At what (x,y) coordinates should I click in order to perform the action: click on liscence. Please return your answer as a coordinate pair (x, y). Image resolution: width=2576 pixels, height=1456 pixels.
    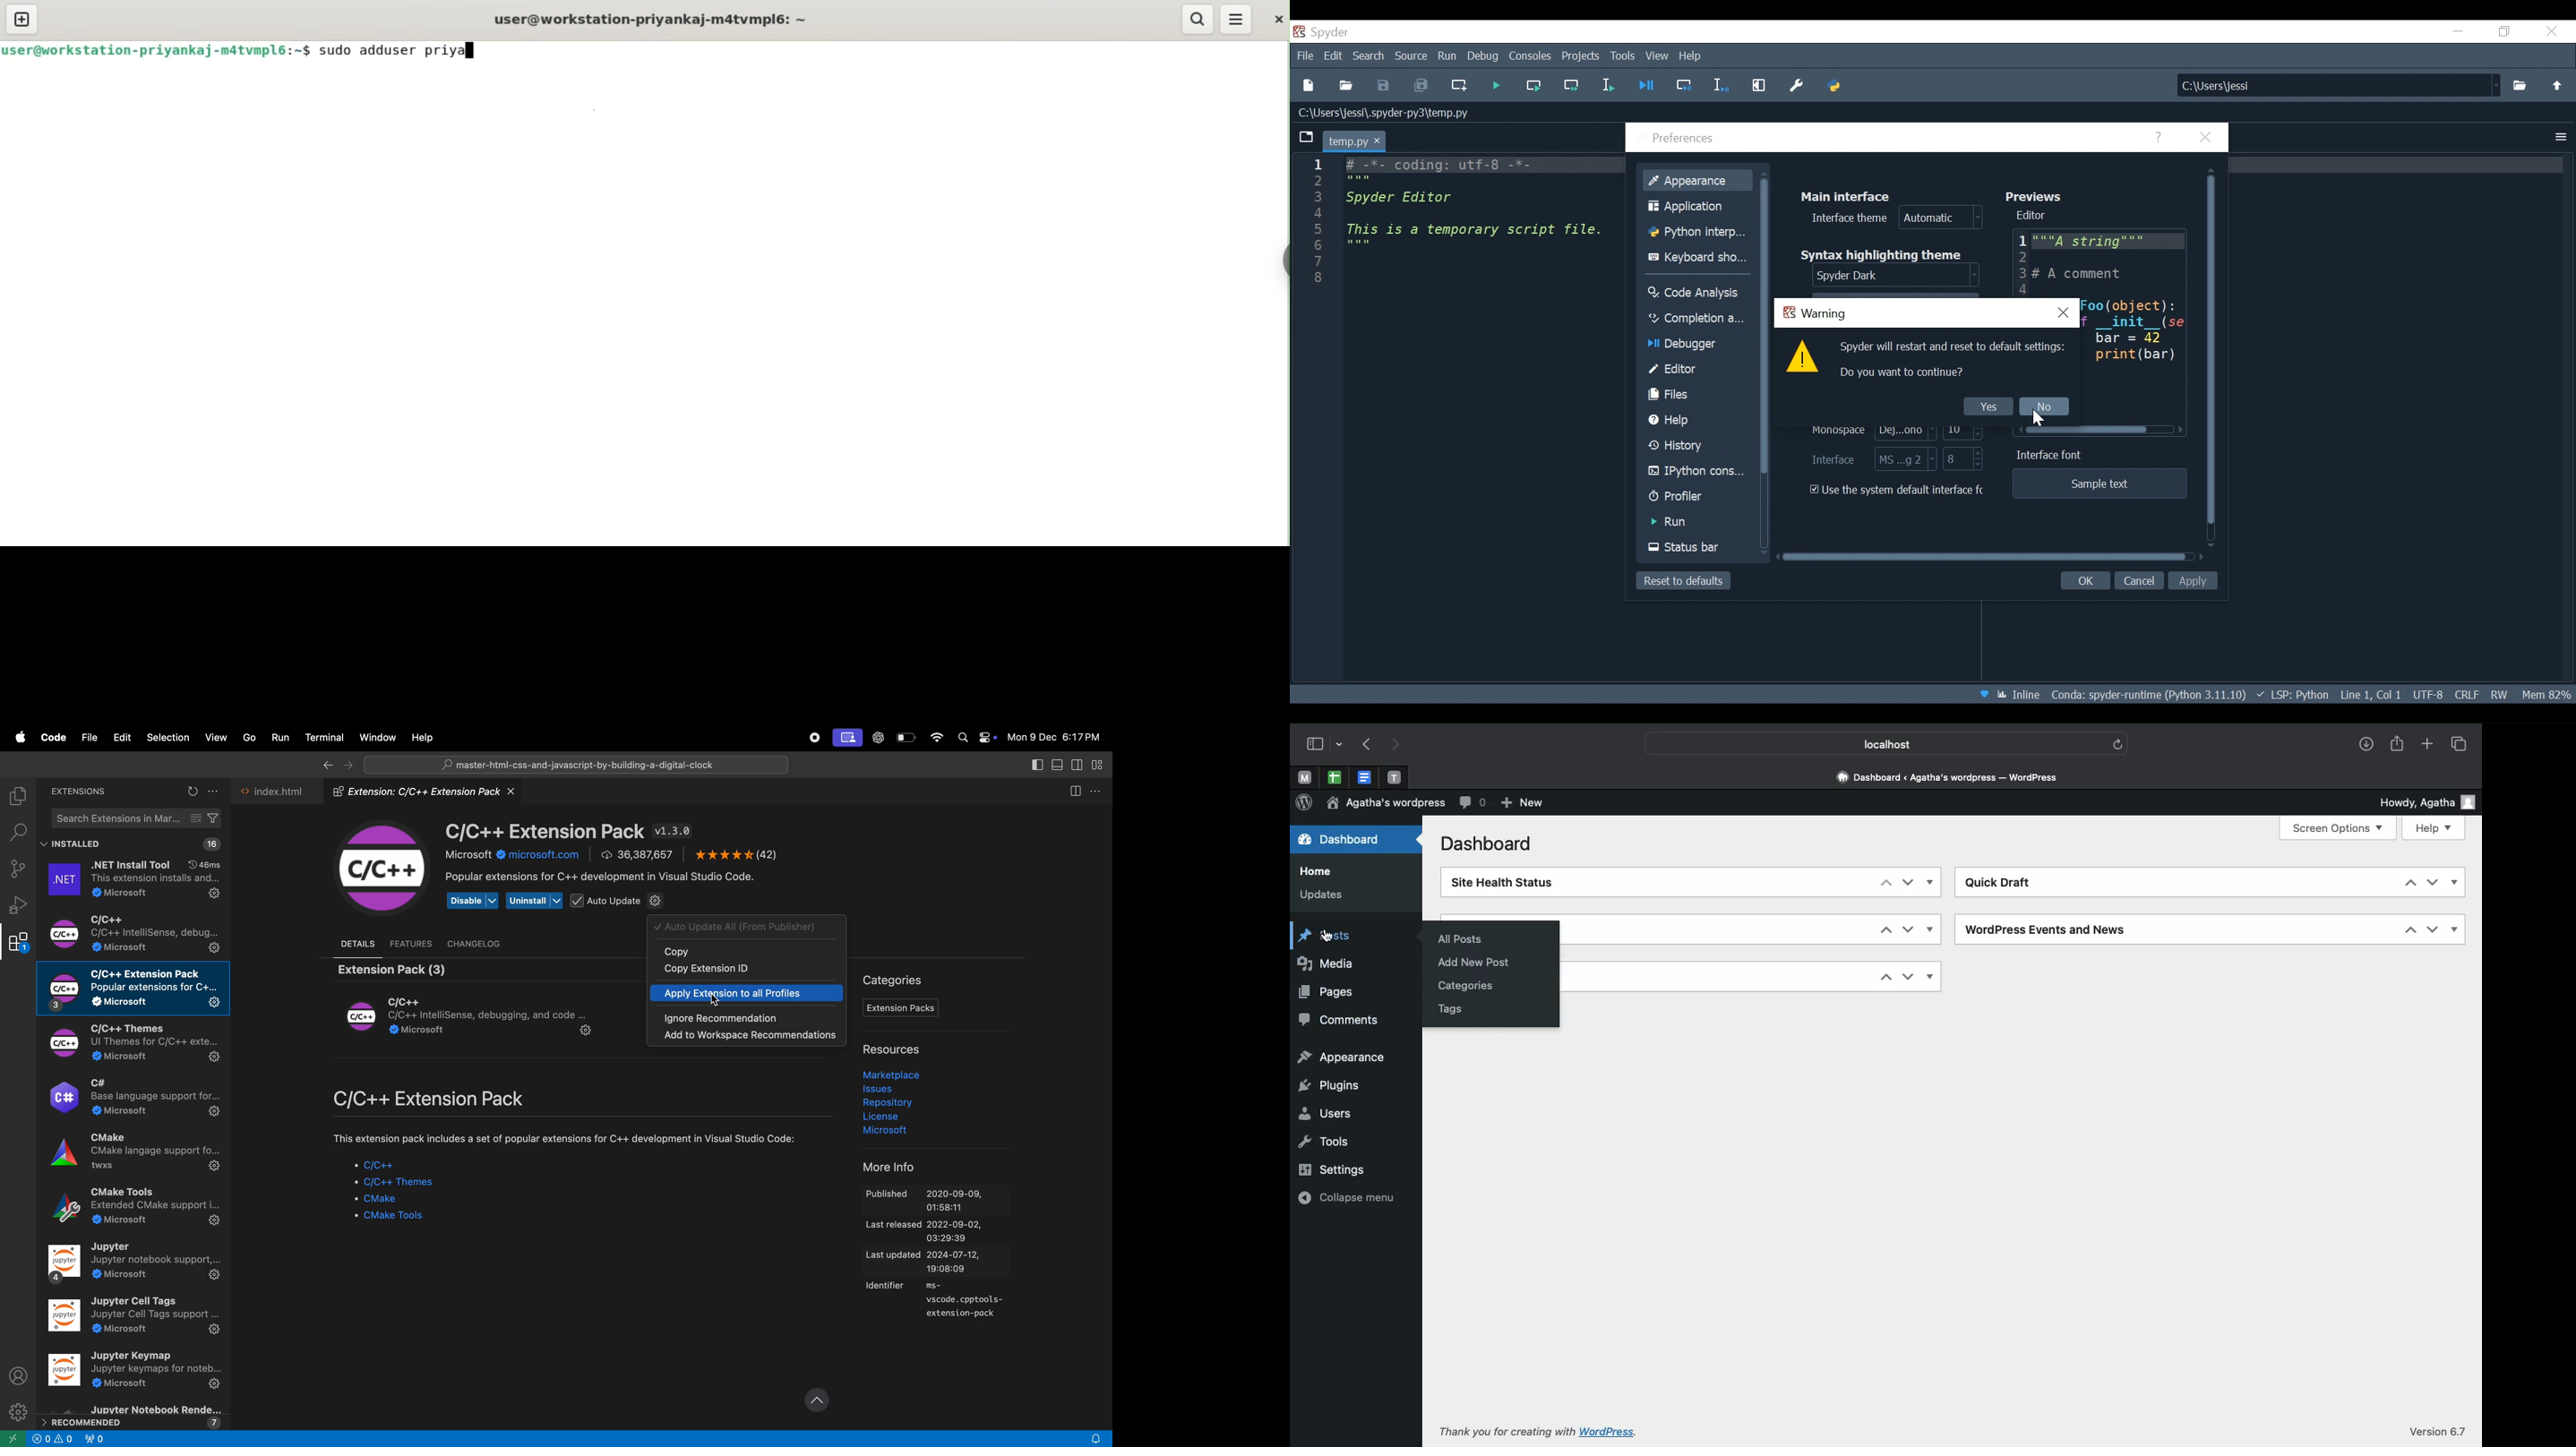
    Looking at the image, I should click on (891, 1117).